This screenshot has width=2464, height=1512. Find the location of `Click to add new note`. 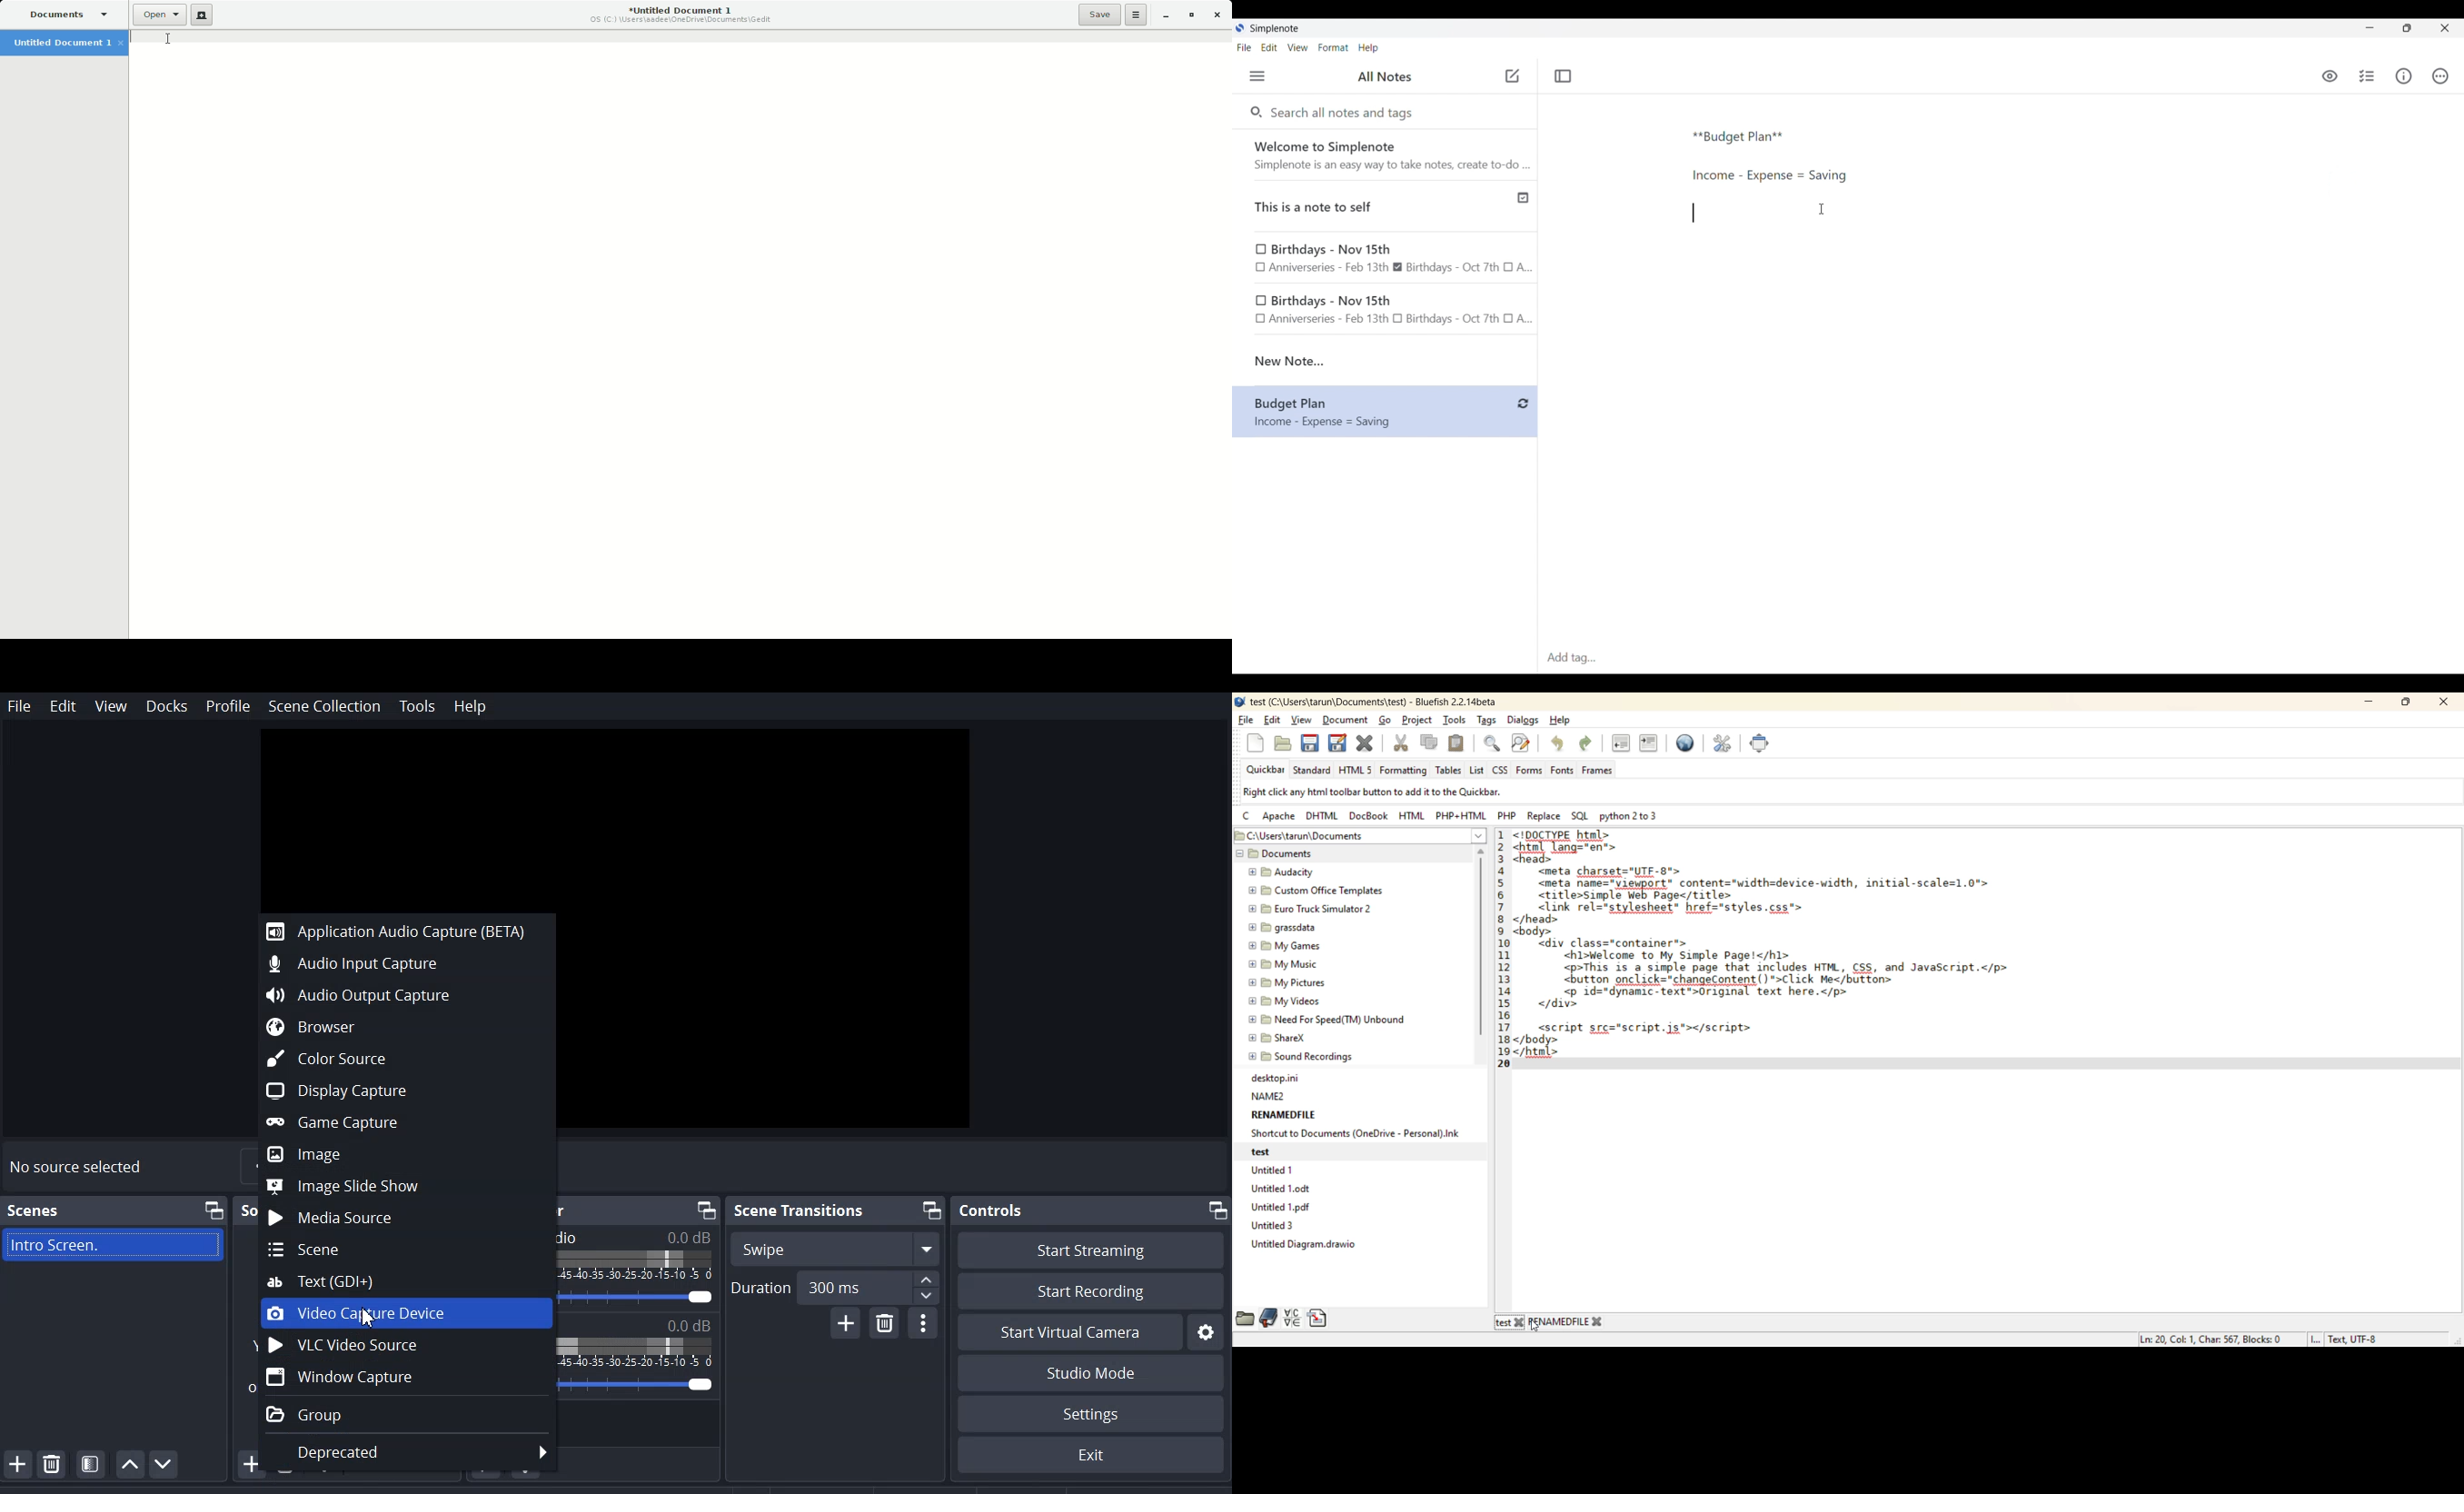

Click to add new note is located at coordinates (1512, 76).